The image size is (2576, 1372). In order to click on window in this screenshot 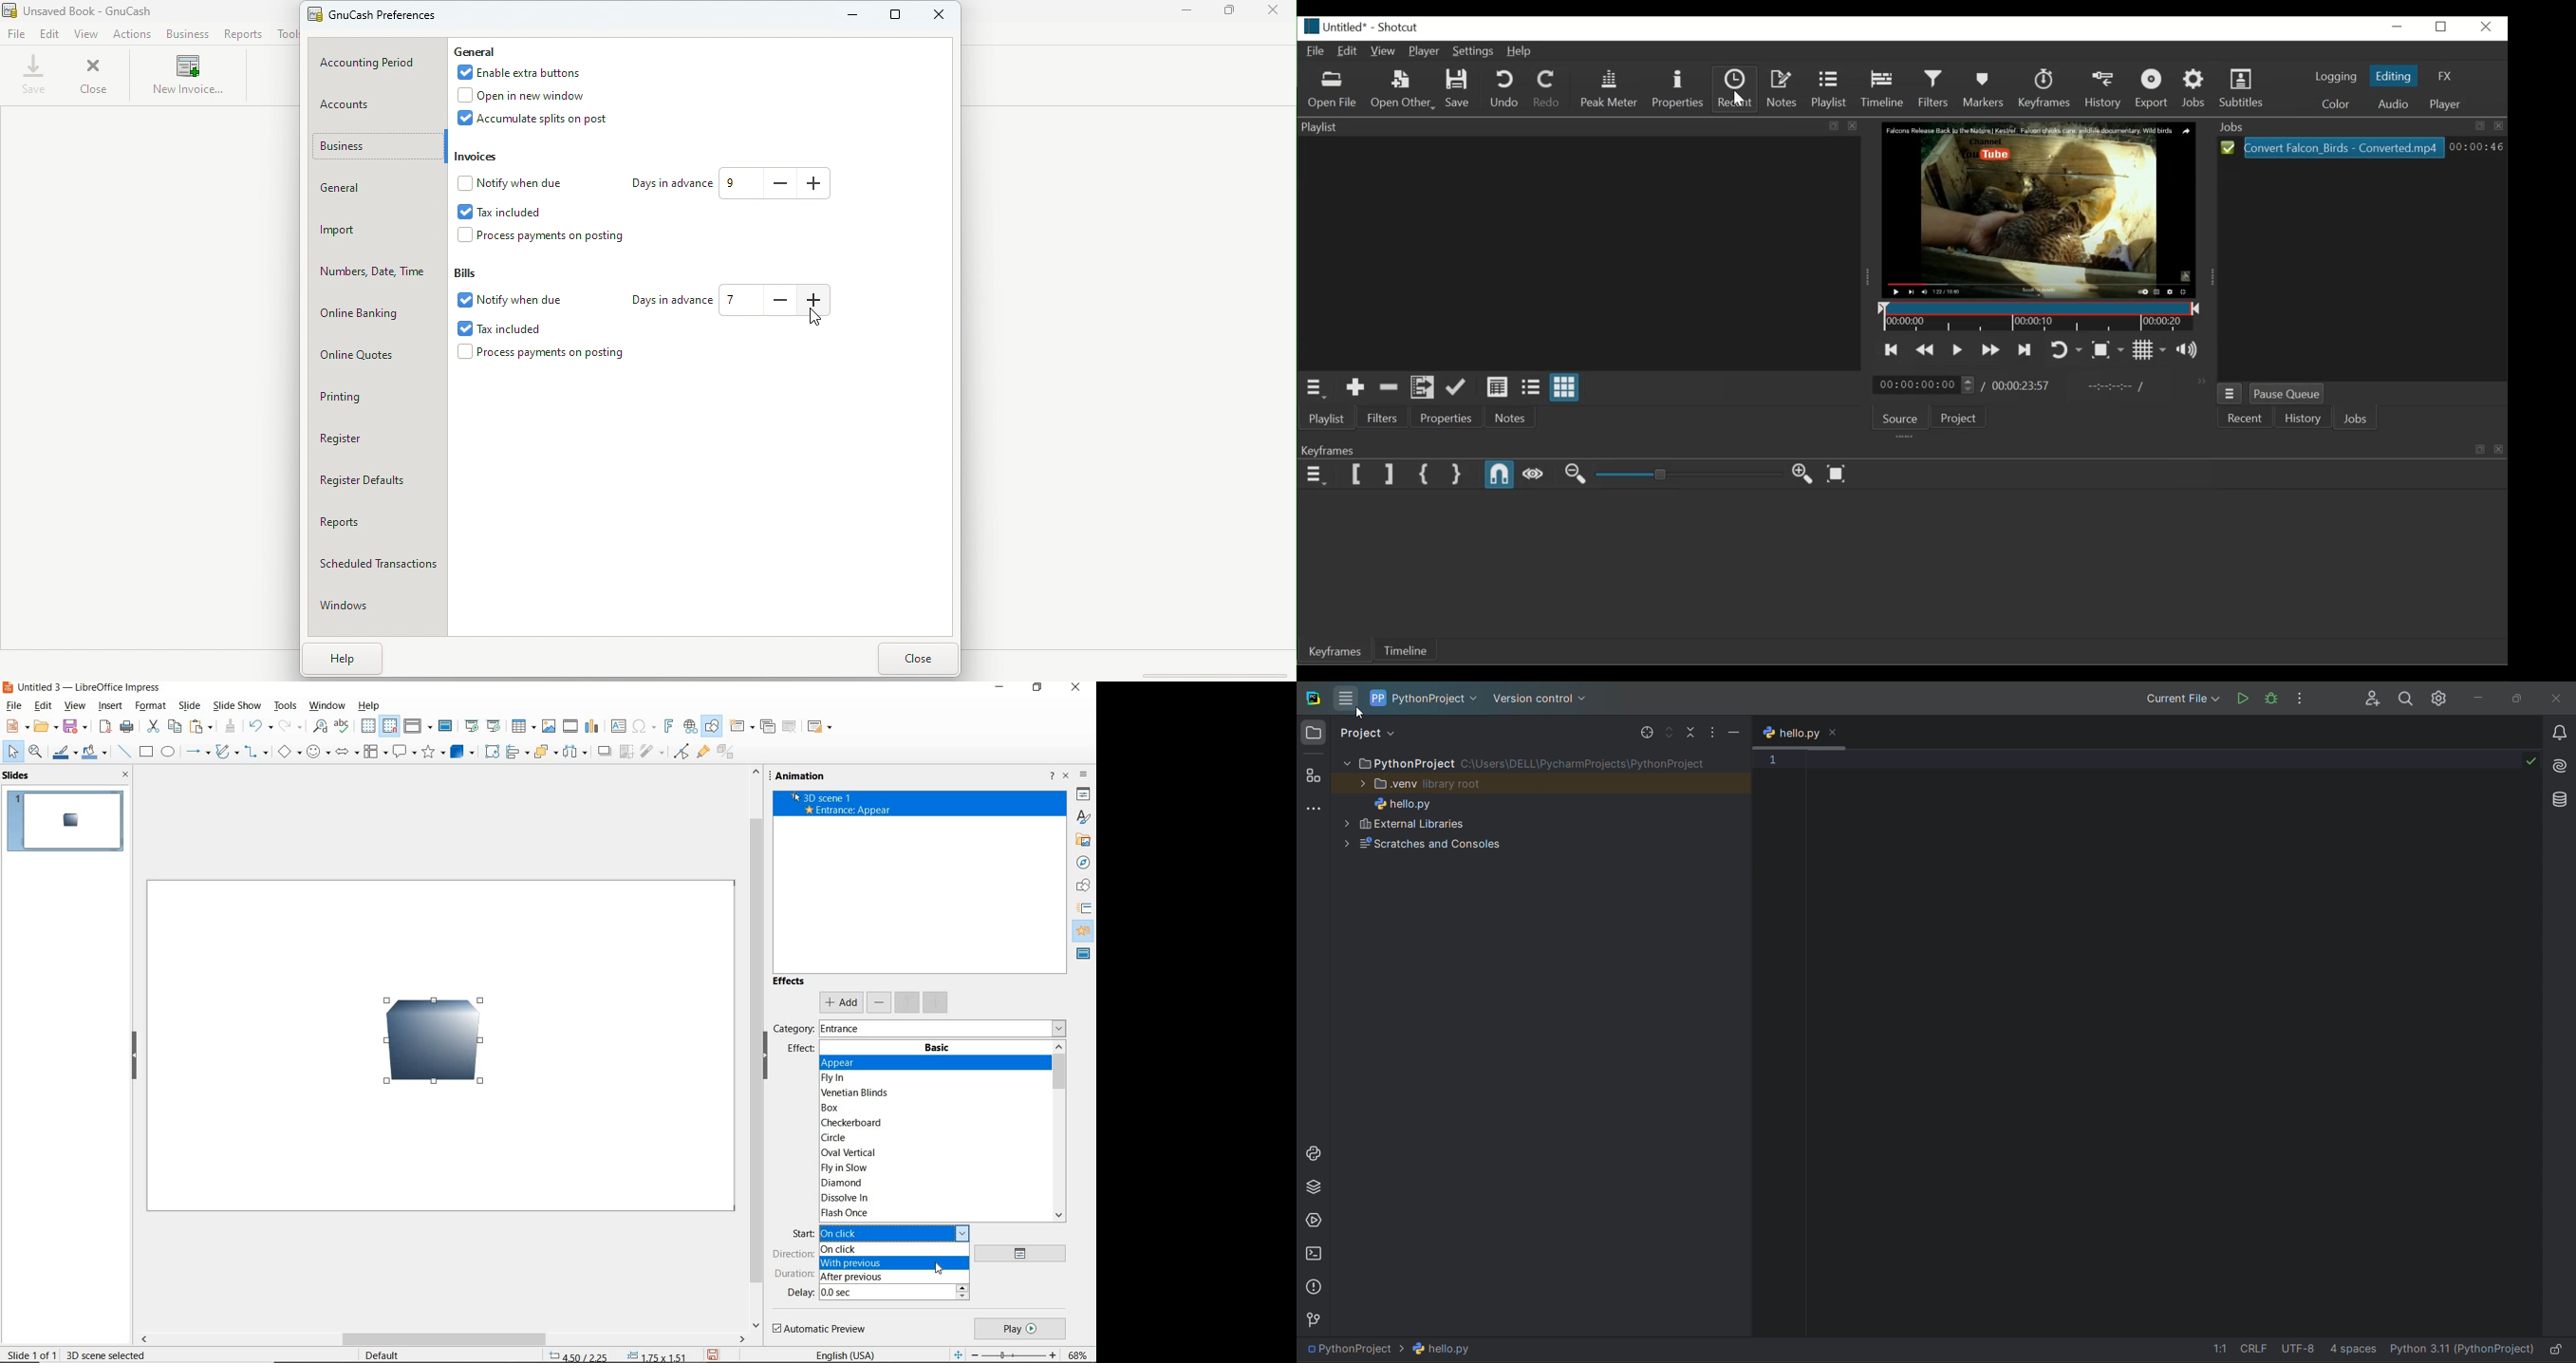, I will do `click(326, 706)`.